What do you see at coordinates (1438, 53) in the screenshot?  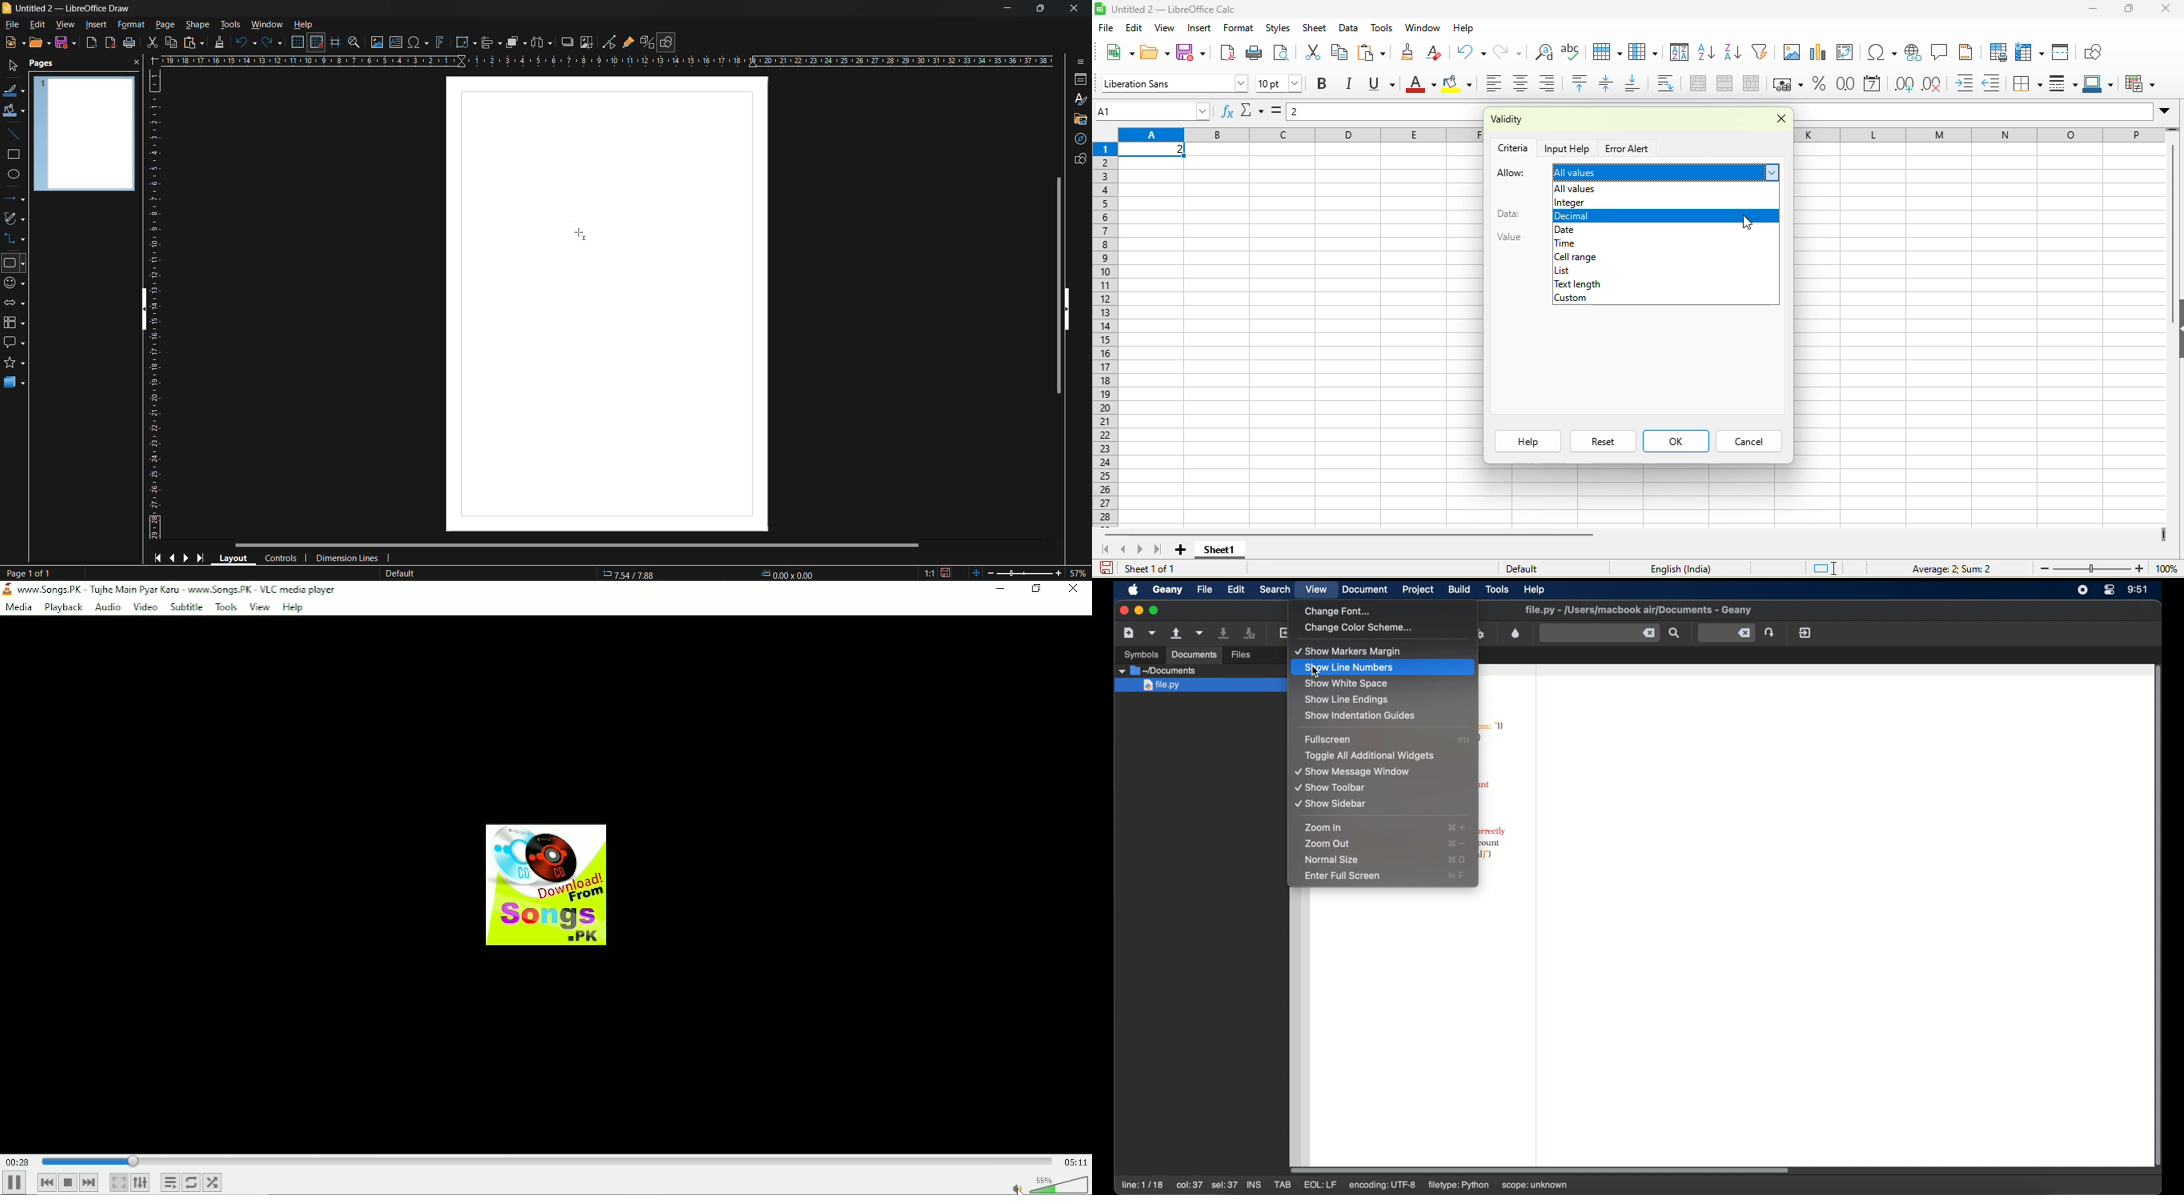 I see `clear directly formatting` at bounding box center [1438, 53].